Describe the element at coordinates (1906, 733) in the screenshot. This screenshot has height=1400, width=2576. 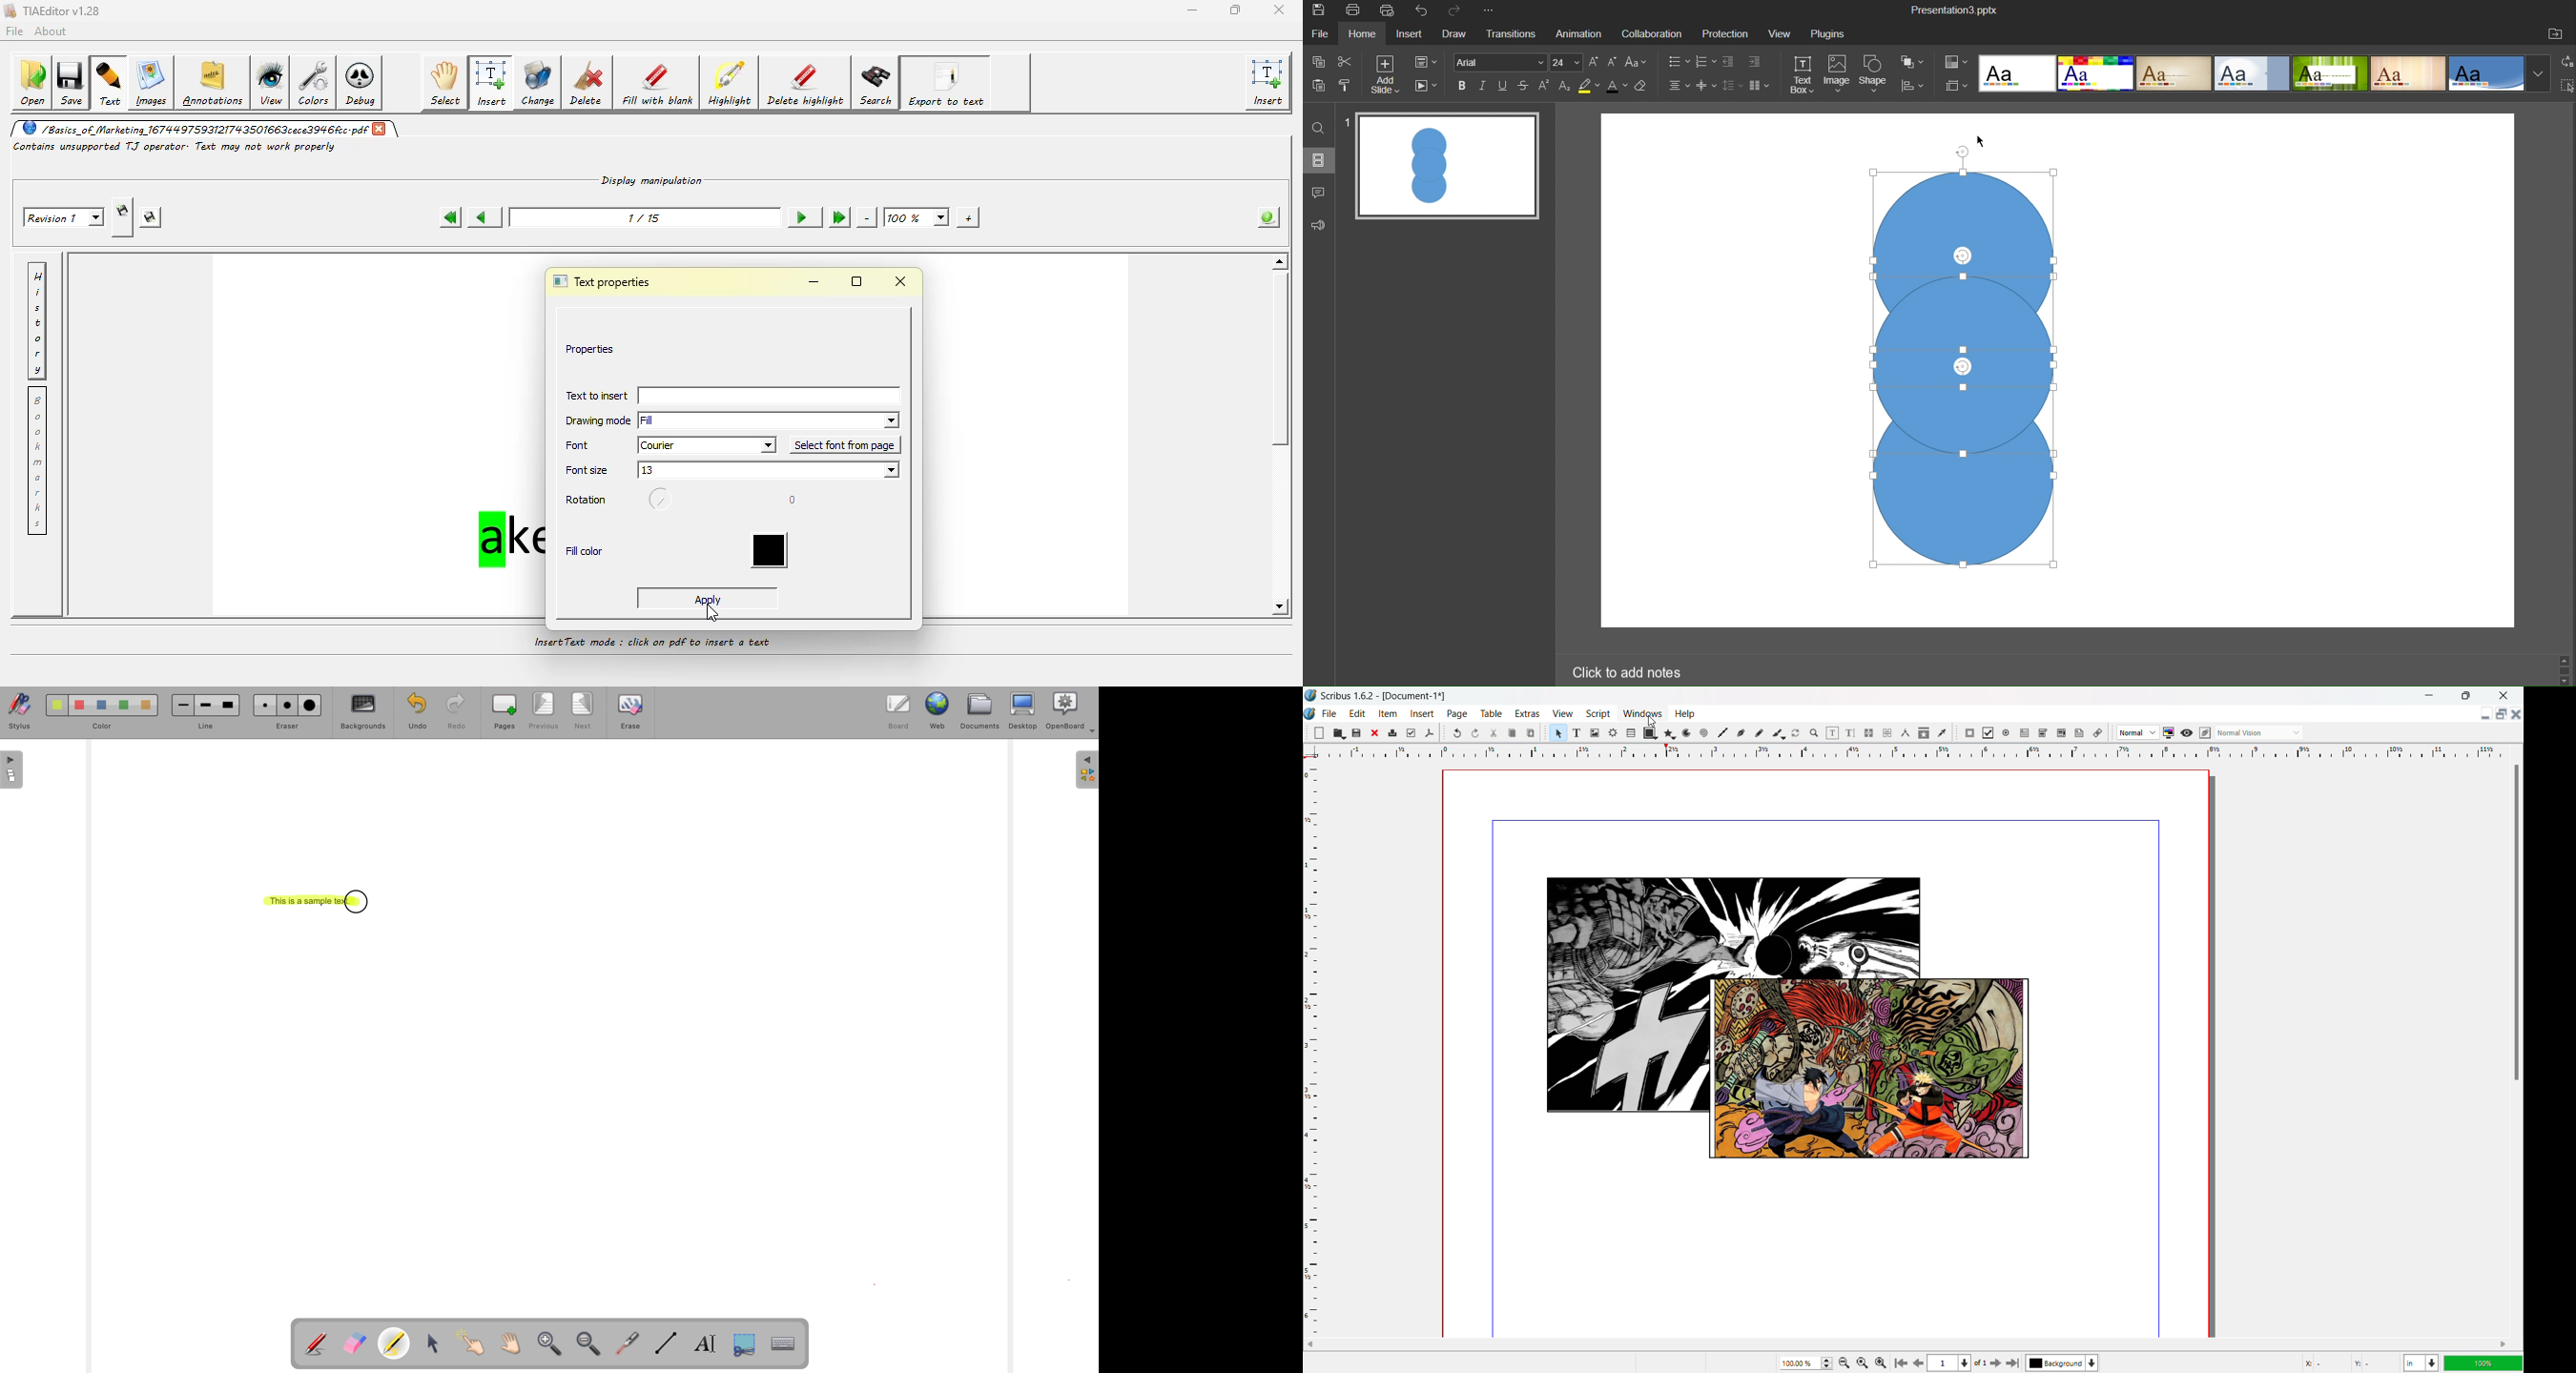
I see `measurements` at that location.